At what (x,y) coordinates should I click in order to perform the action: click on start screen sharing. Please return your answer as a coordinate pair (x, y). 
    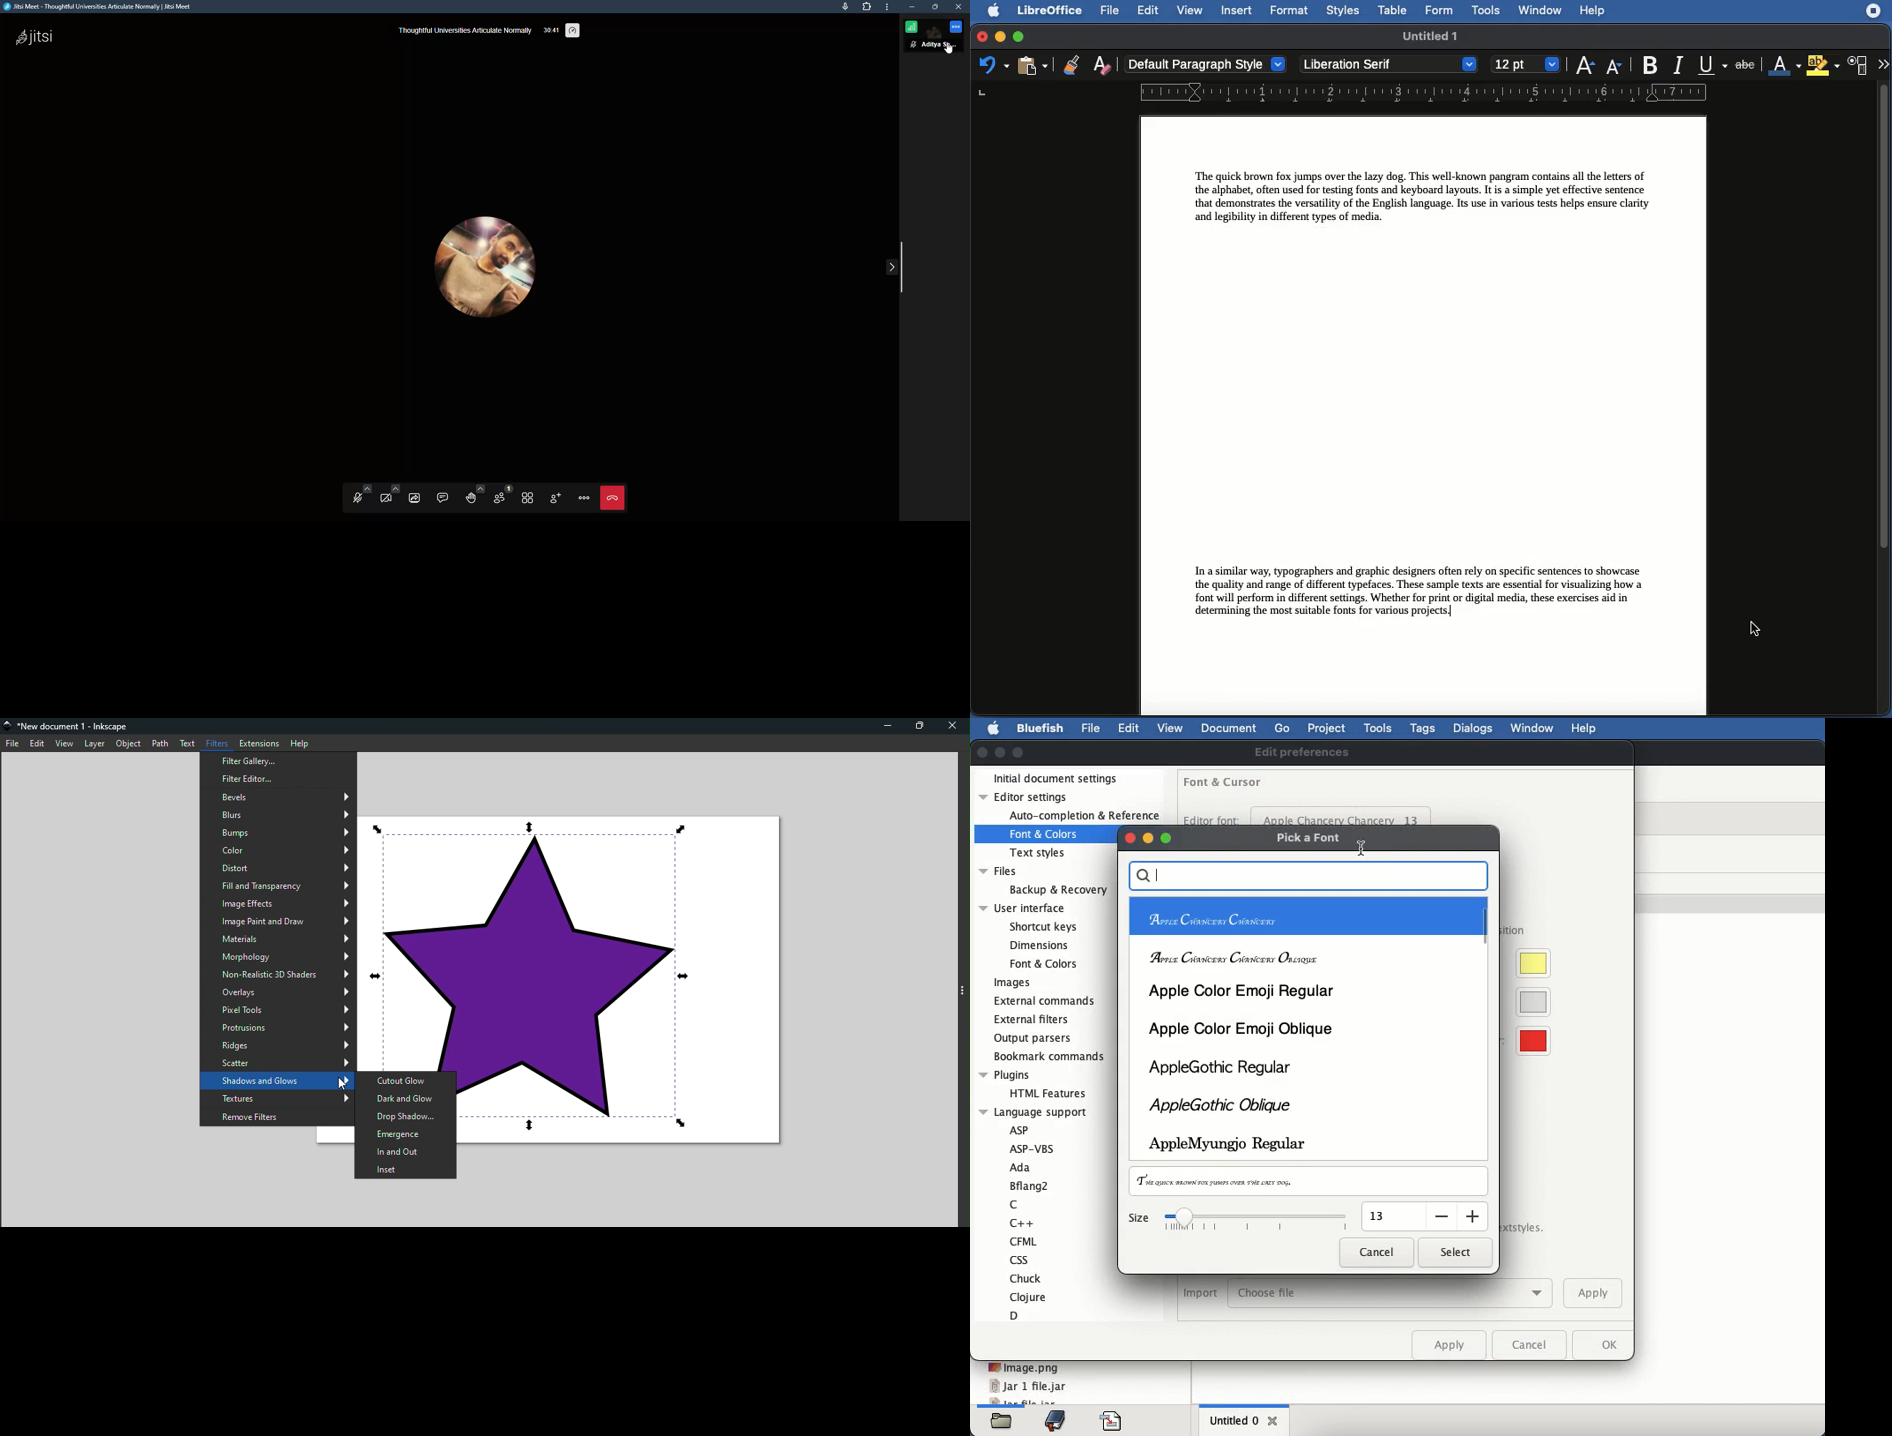
    Looking at the image, I should click on (416, 496).